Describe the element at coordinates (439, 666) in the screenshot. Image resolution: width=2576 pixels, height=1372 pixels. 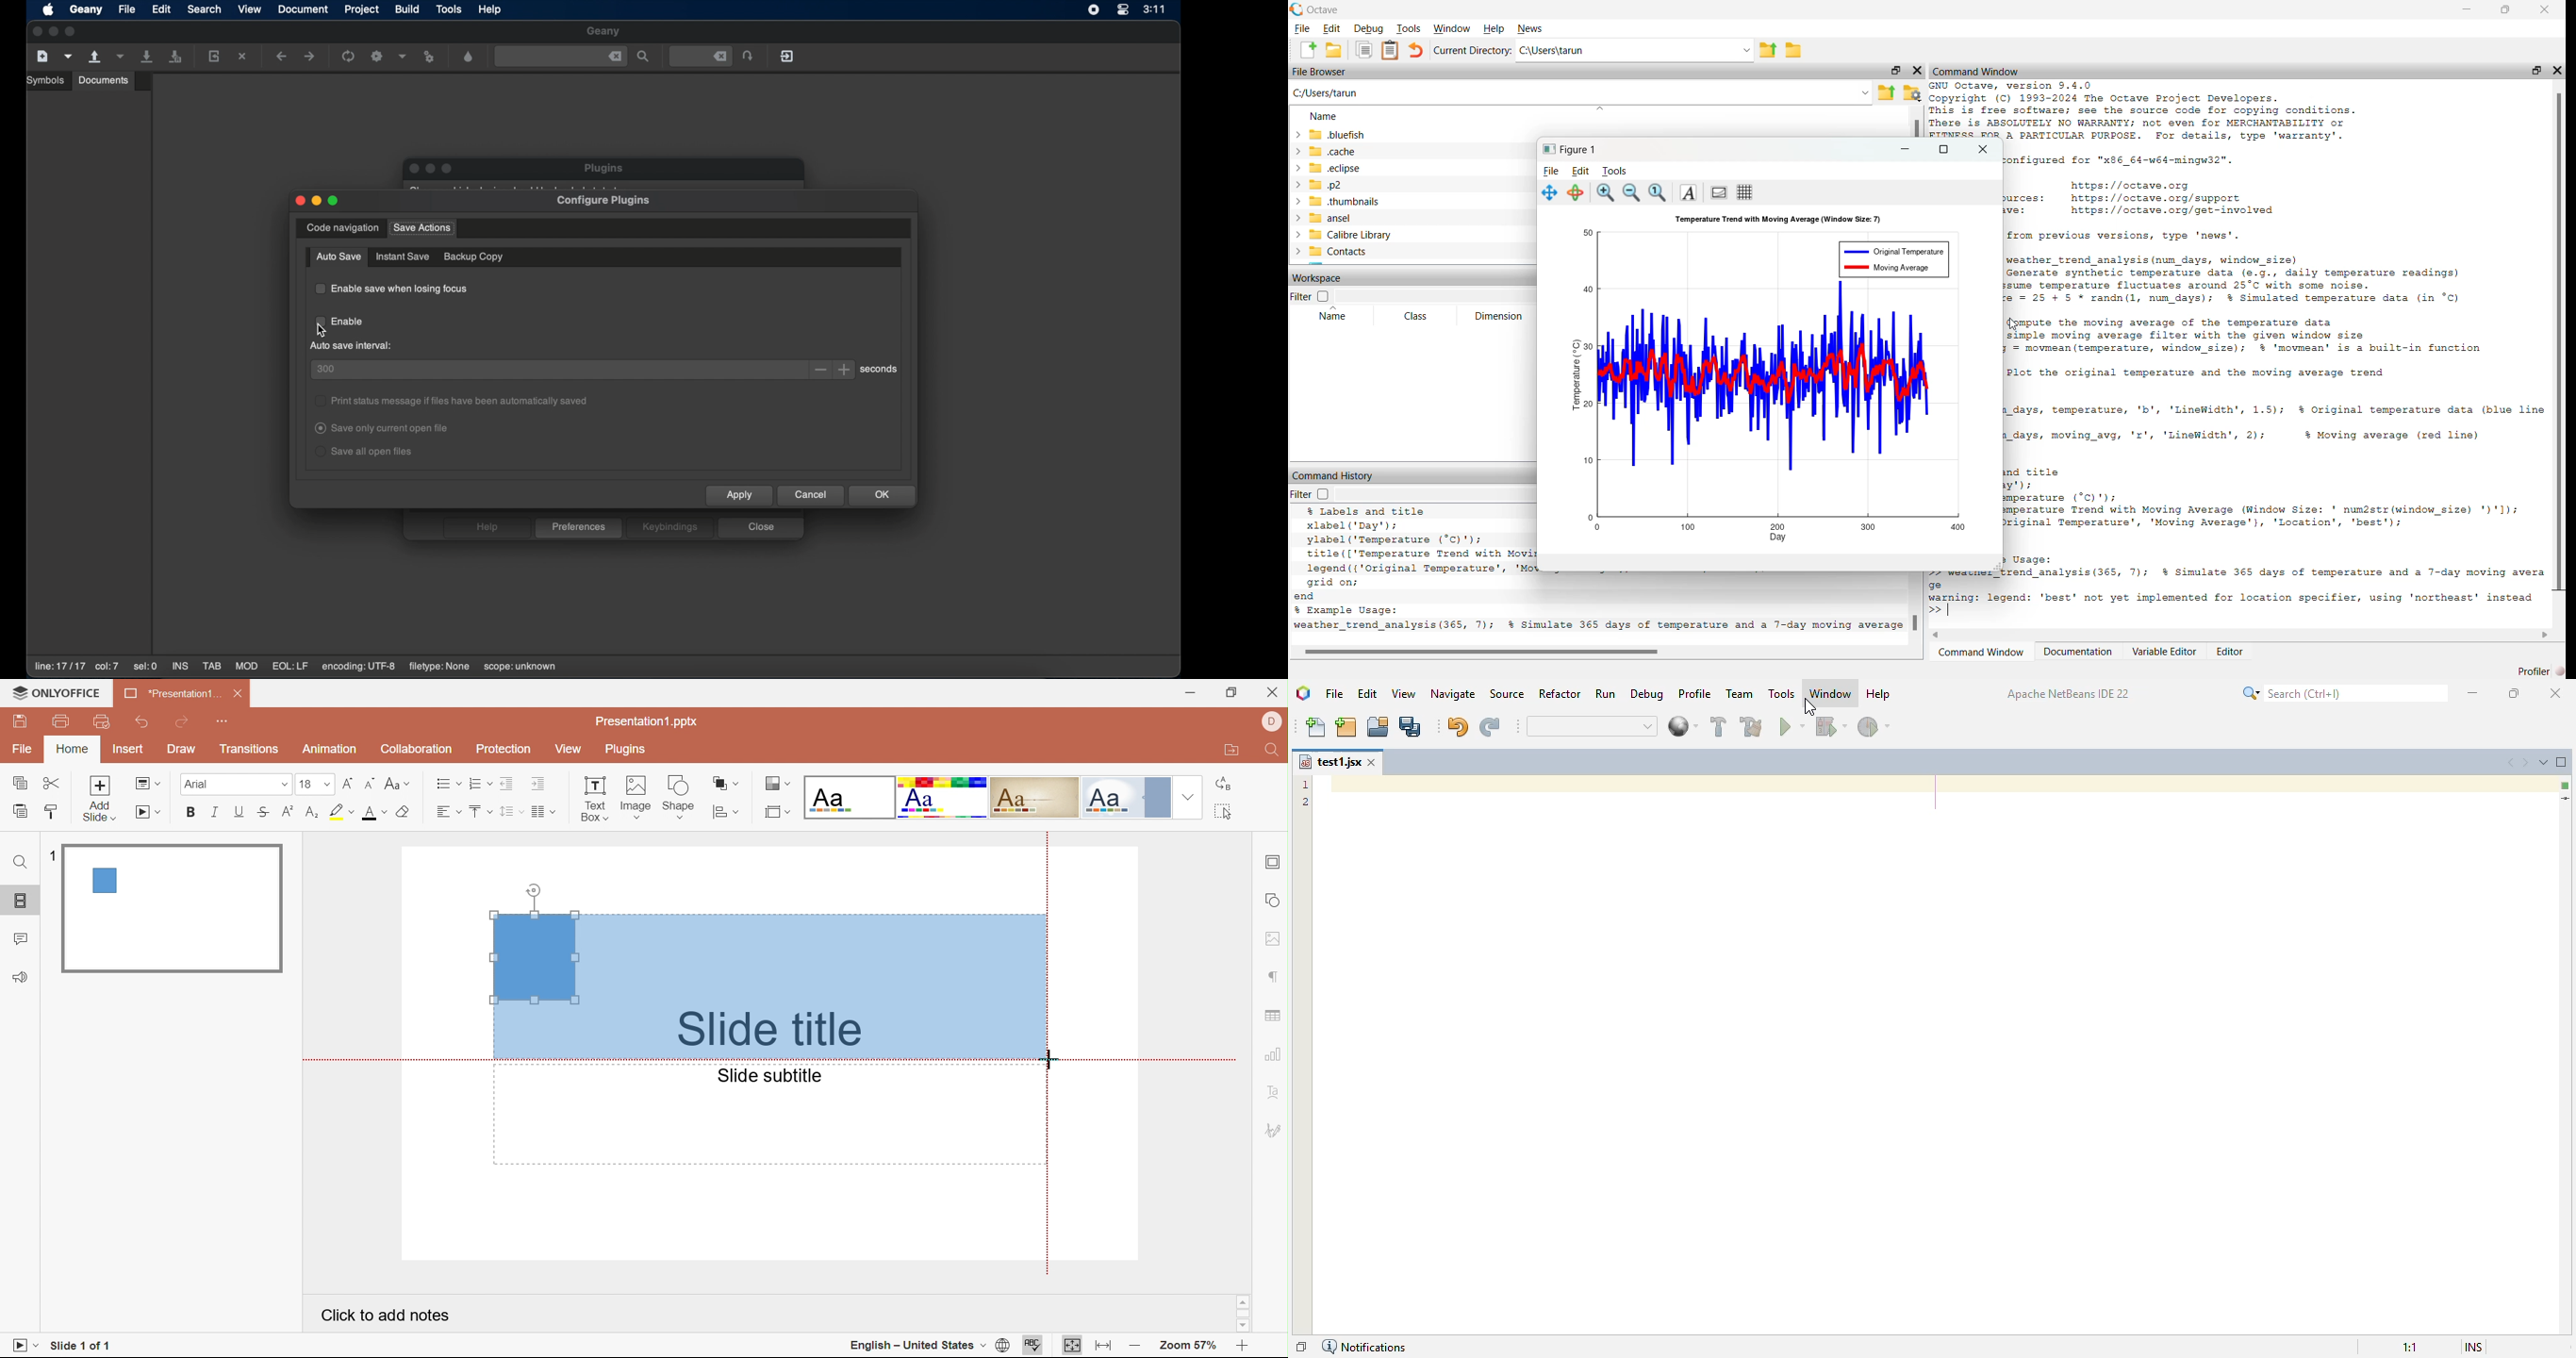
I see `filetype: none` at that location.